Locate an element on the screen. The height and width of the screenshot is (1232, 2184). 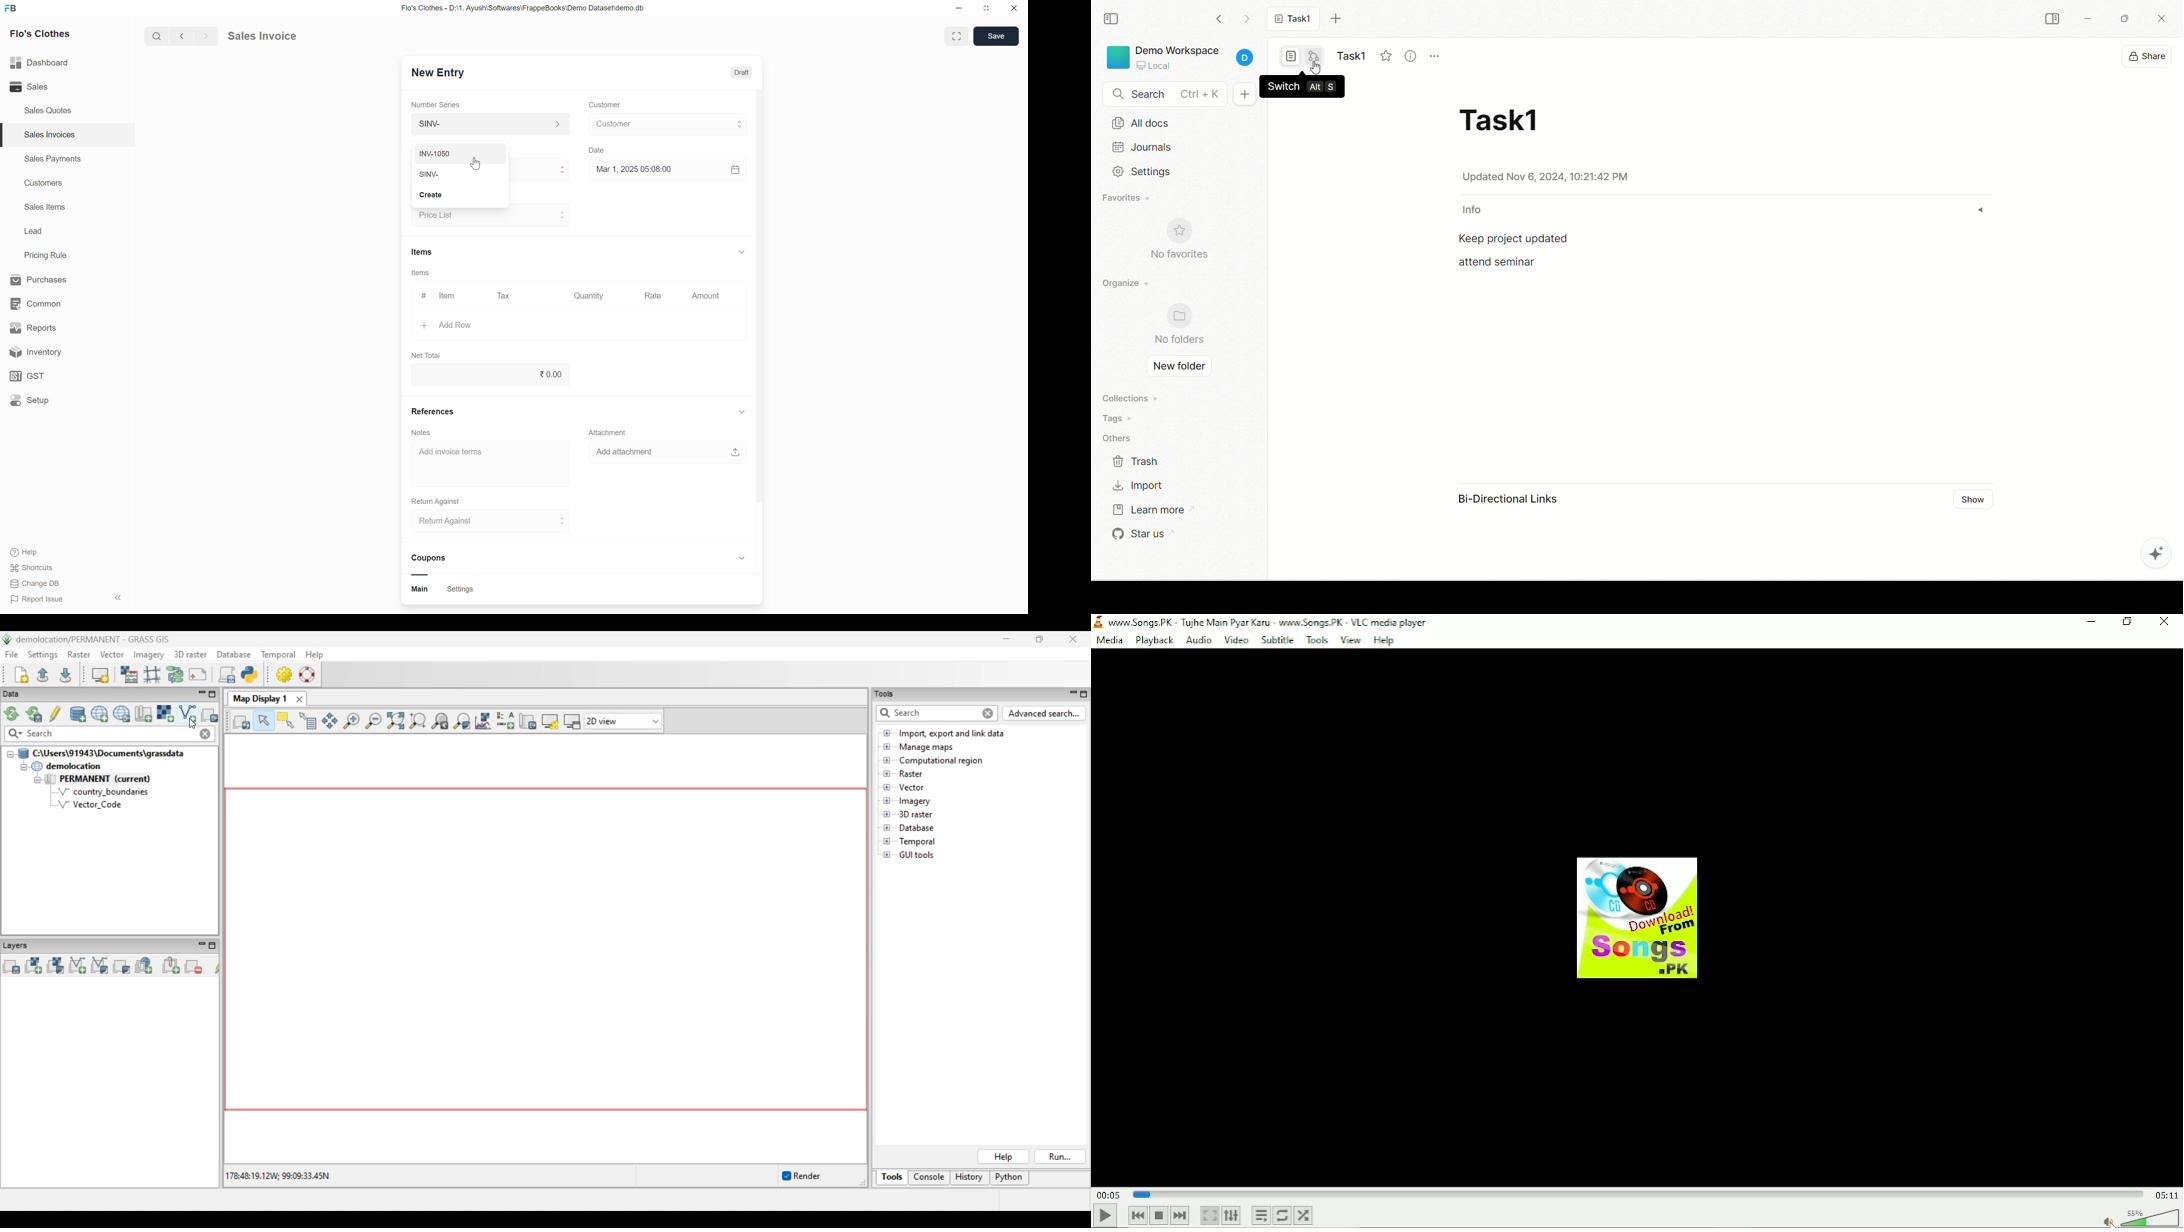
Items is located at coordinates (422, 252).